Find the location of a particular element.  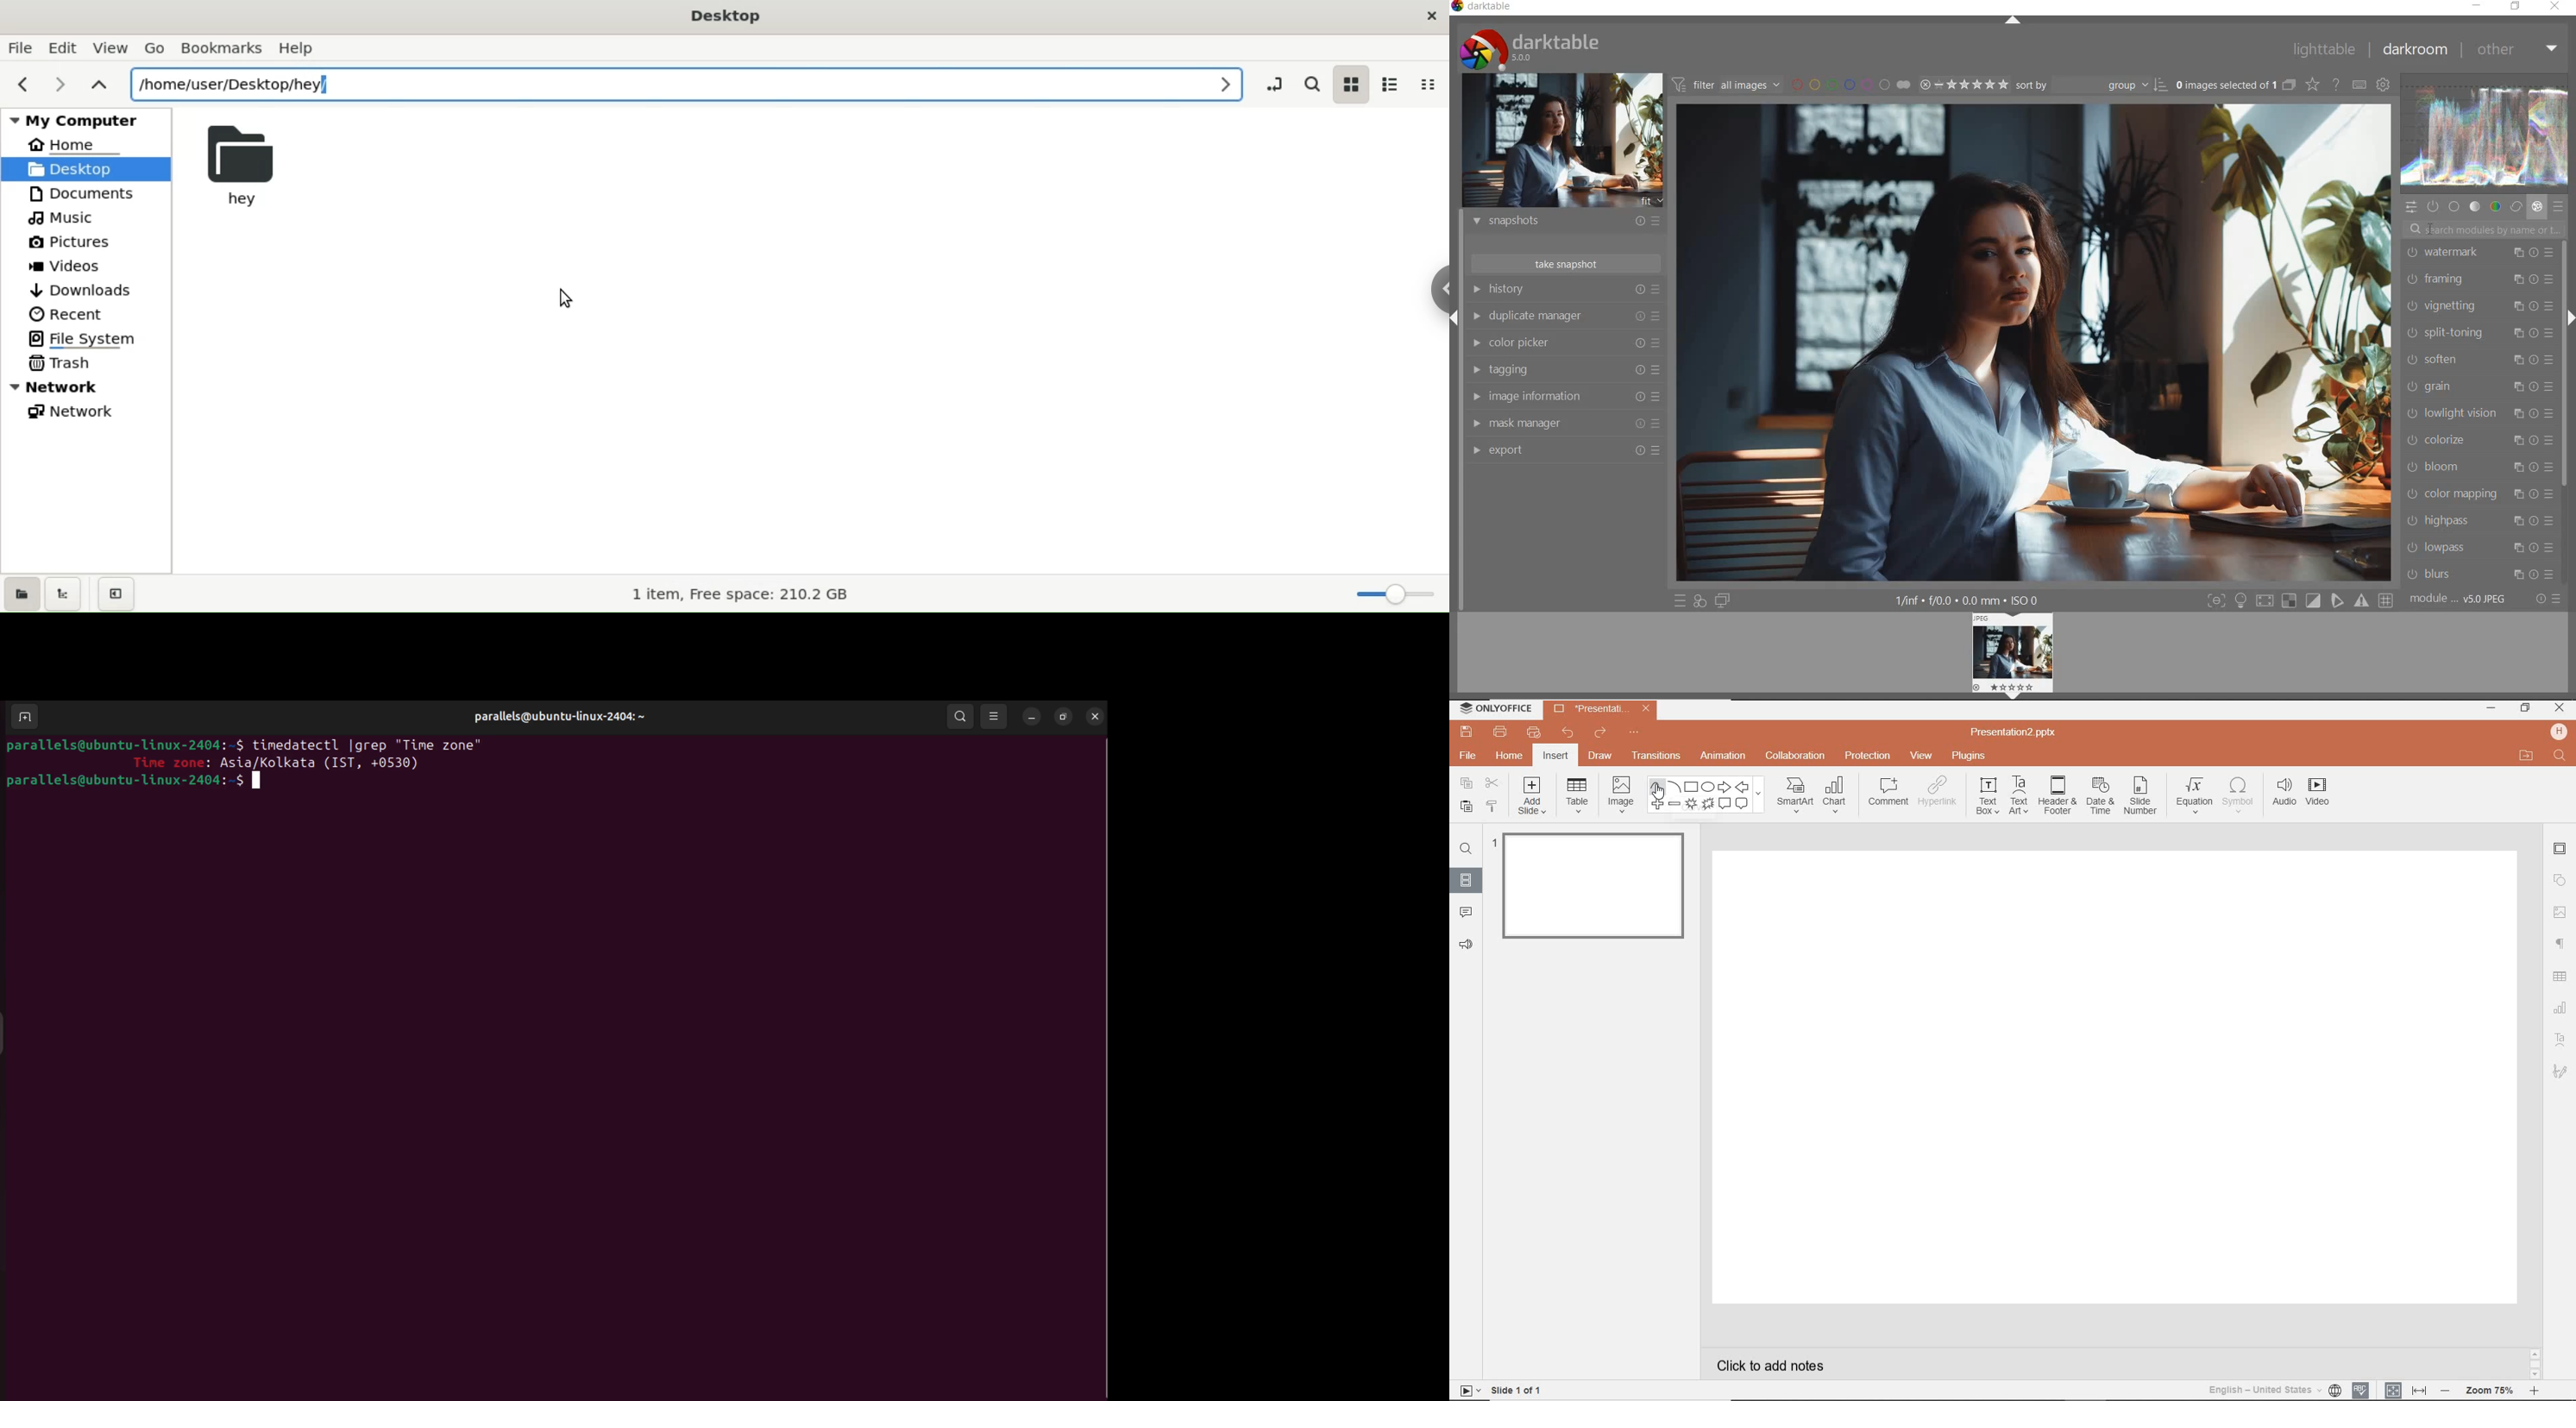

PARAGRAPH SETTINGS is located at coordinates (2559, 943).